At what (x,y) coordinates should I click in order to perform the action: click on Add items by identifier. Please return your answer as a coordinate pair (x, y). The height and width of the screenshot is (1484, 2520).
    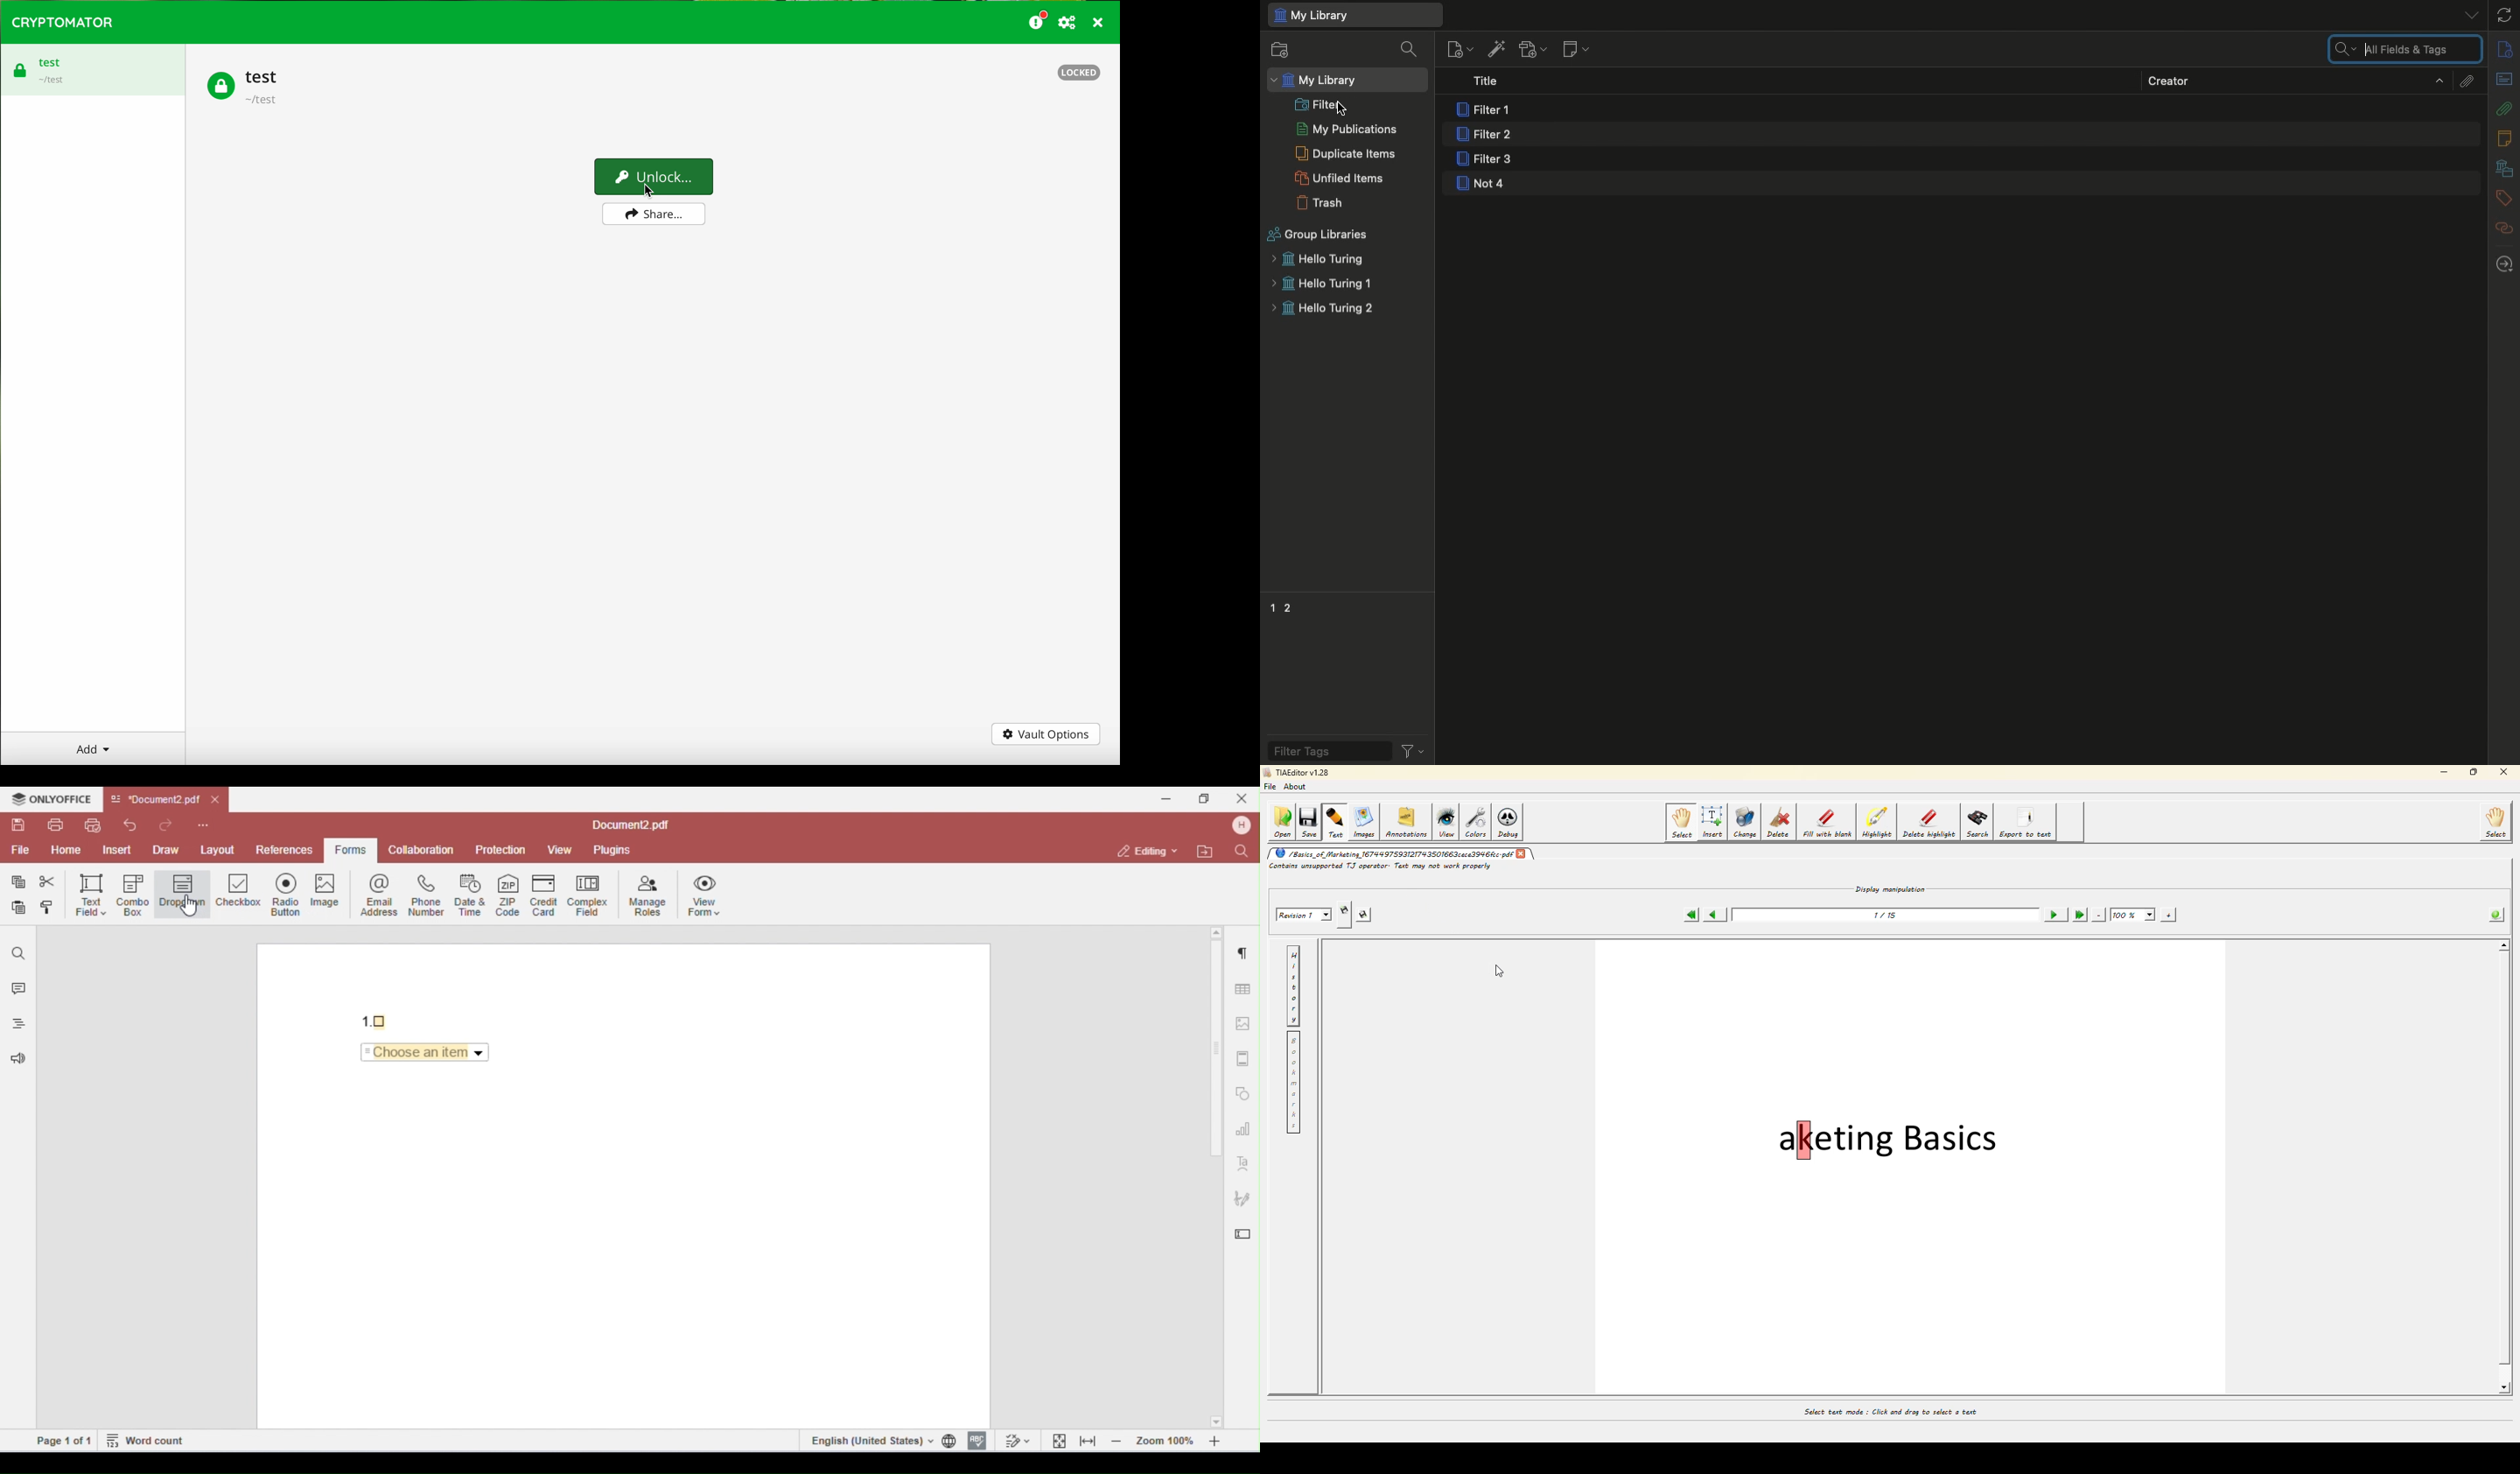
    Looking at the image, I should click on (1495, 49).